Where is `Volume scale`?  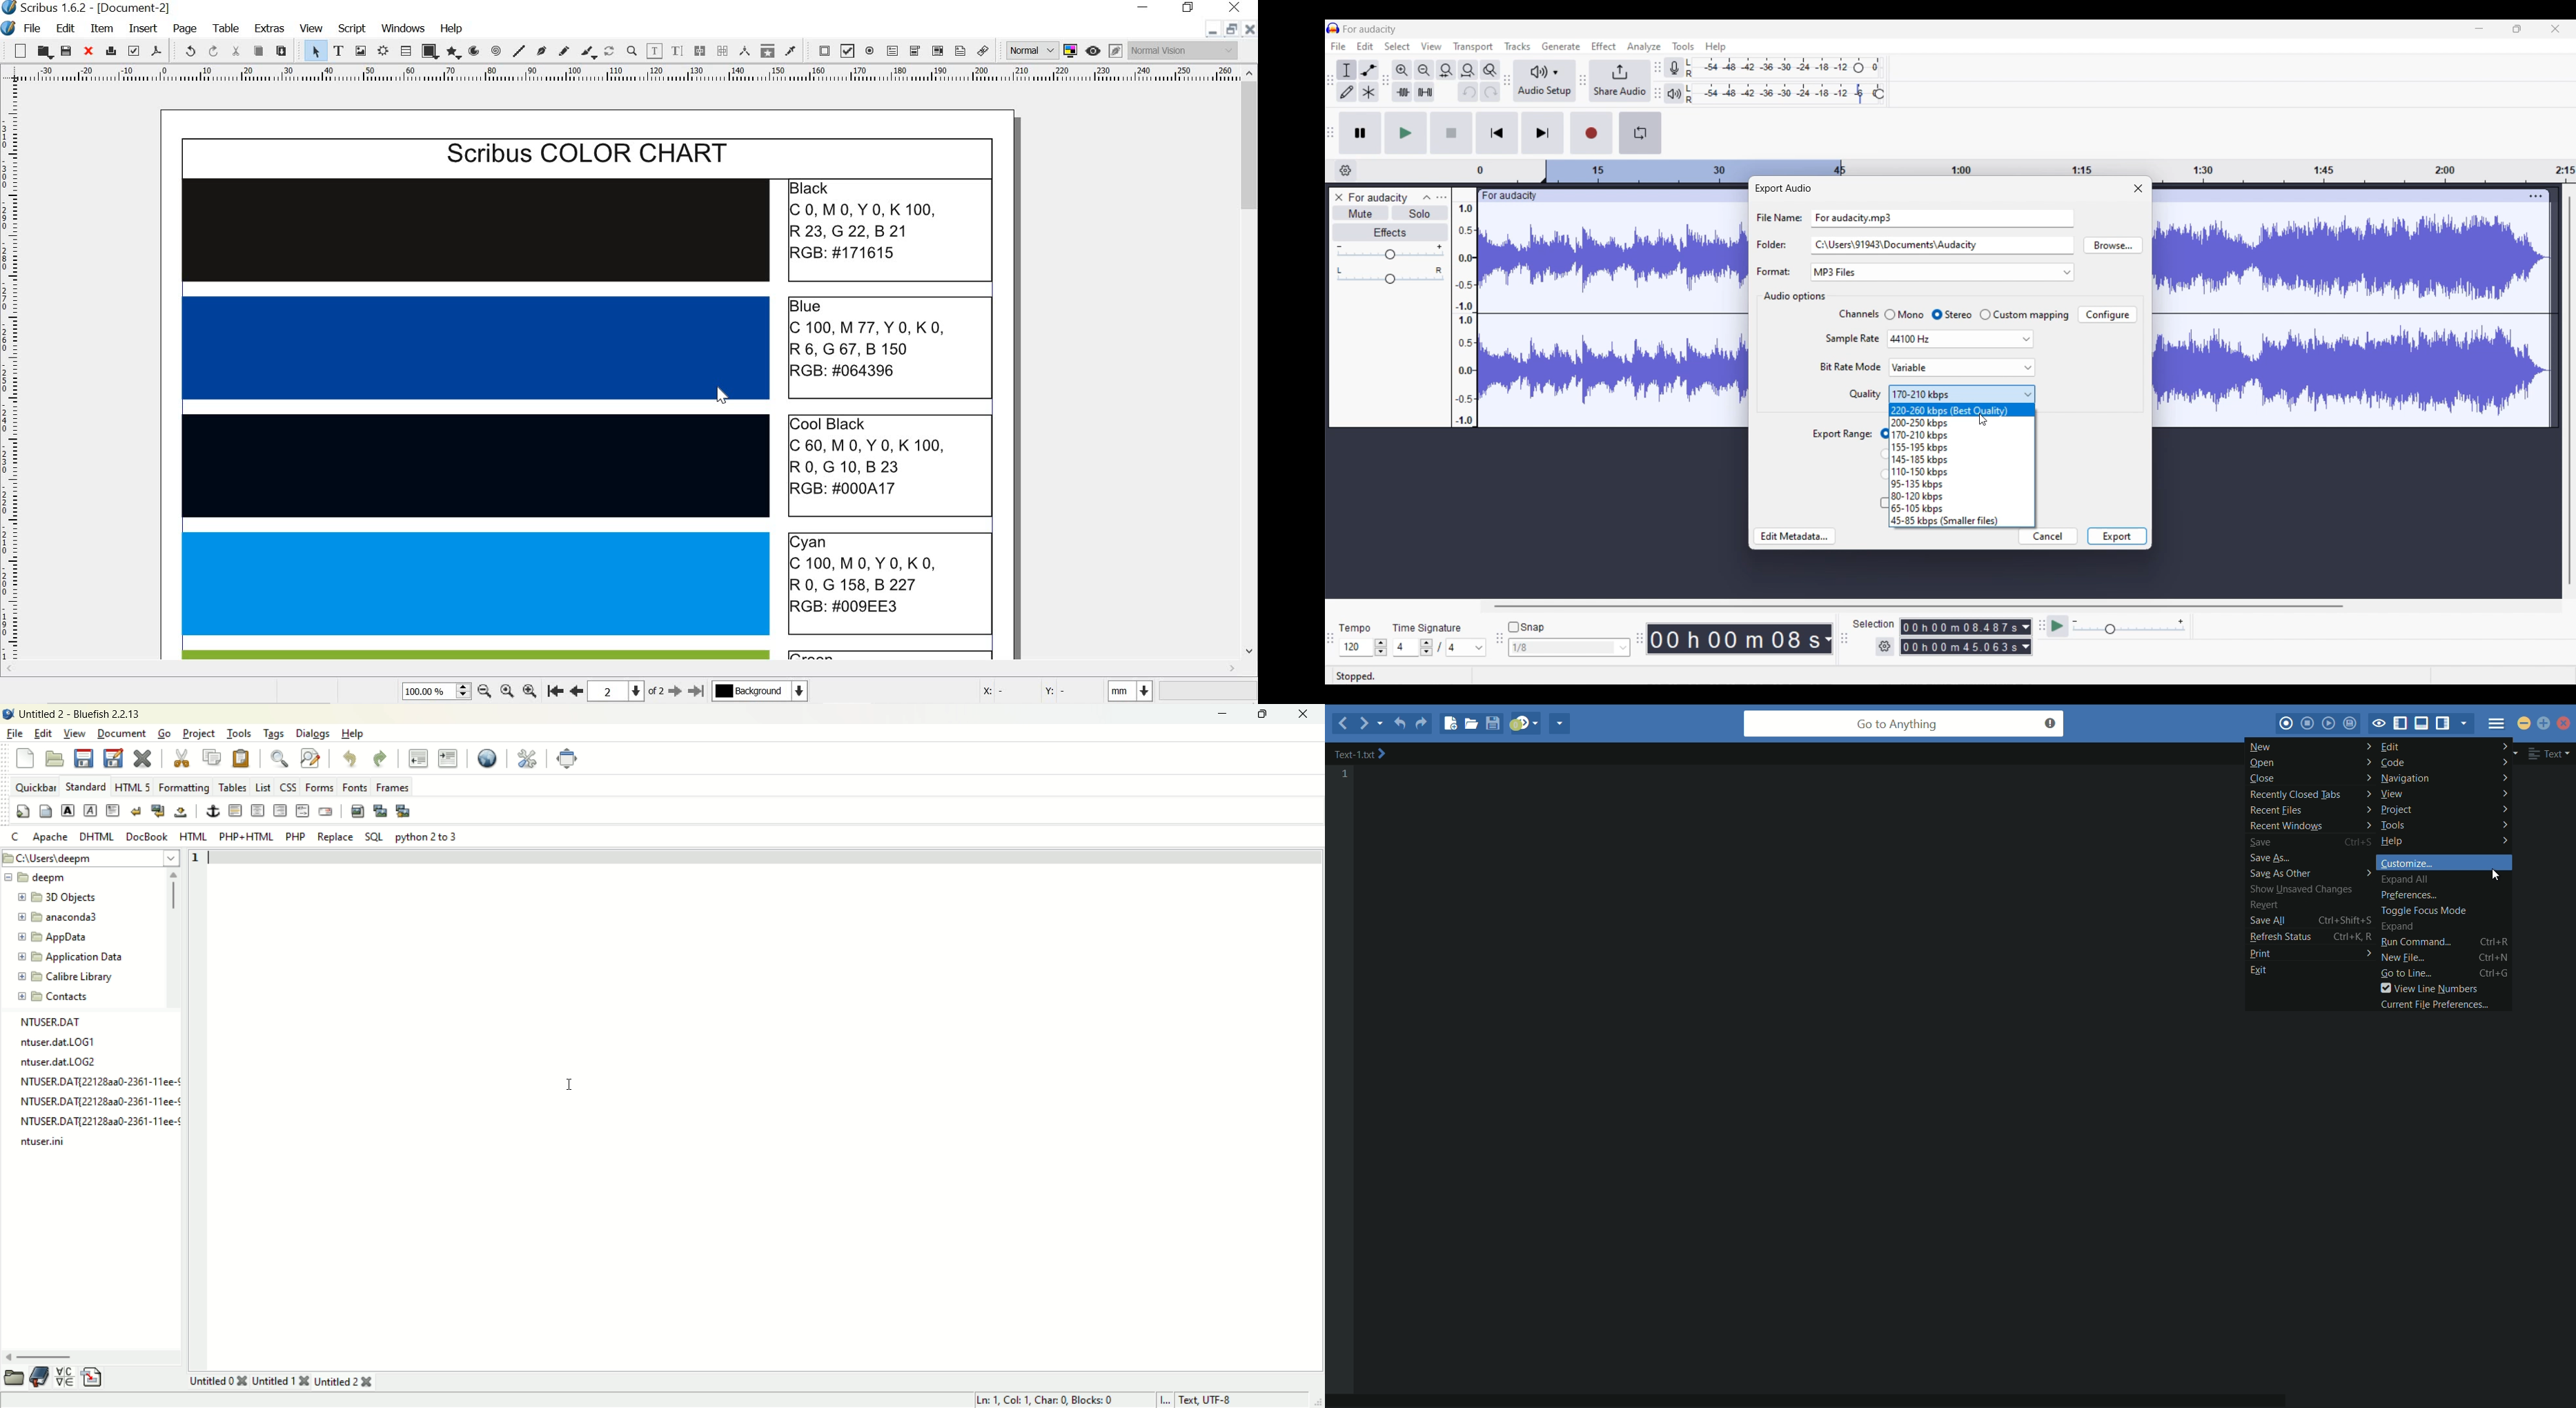
Volume scale is located at coordinates (1390, 252).